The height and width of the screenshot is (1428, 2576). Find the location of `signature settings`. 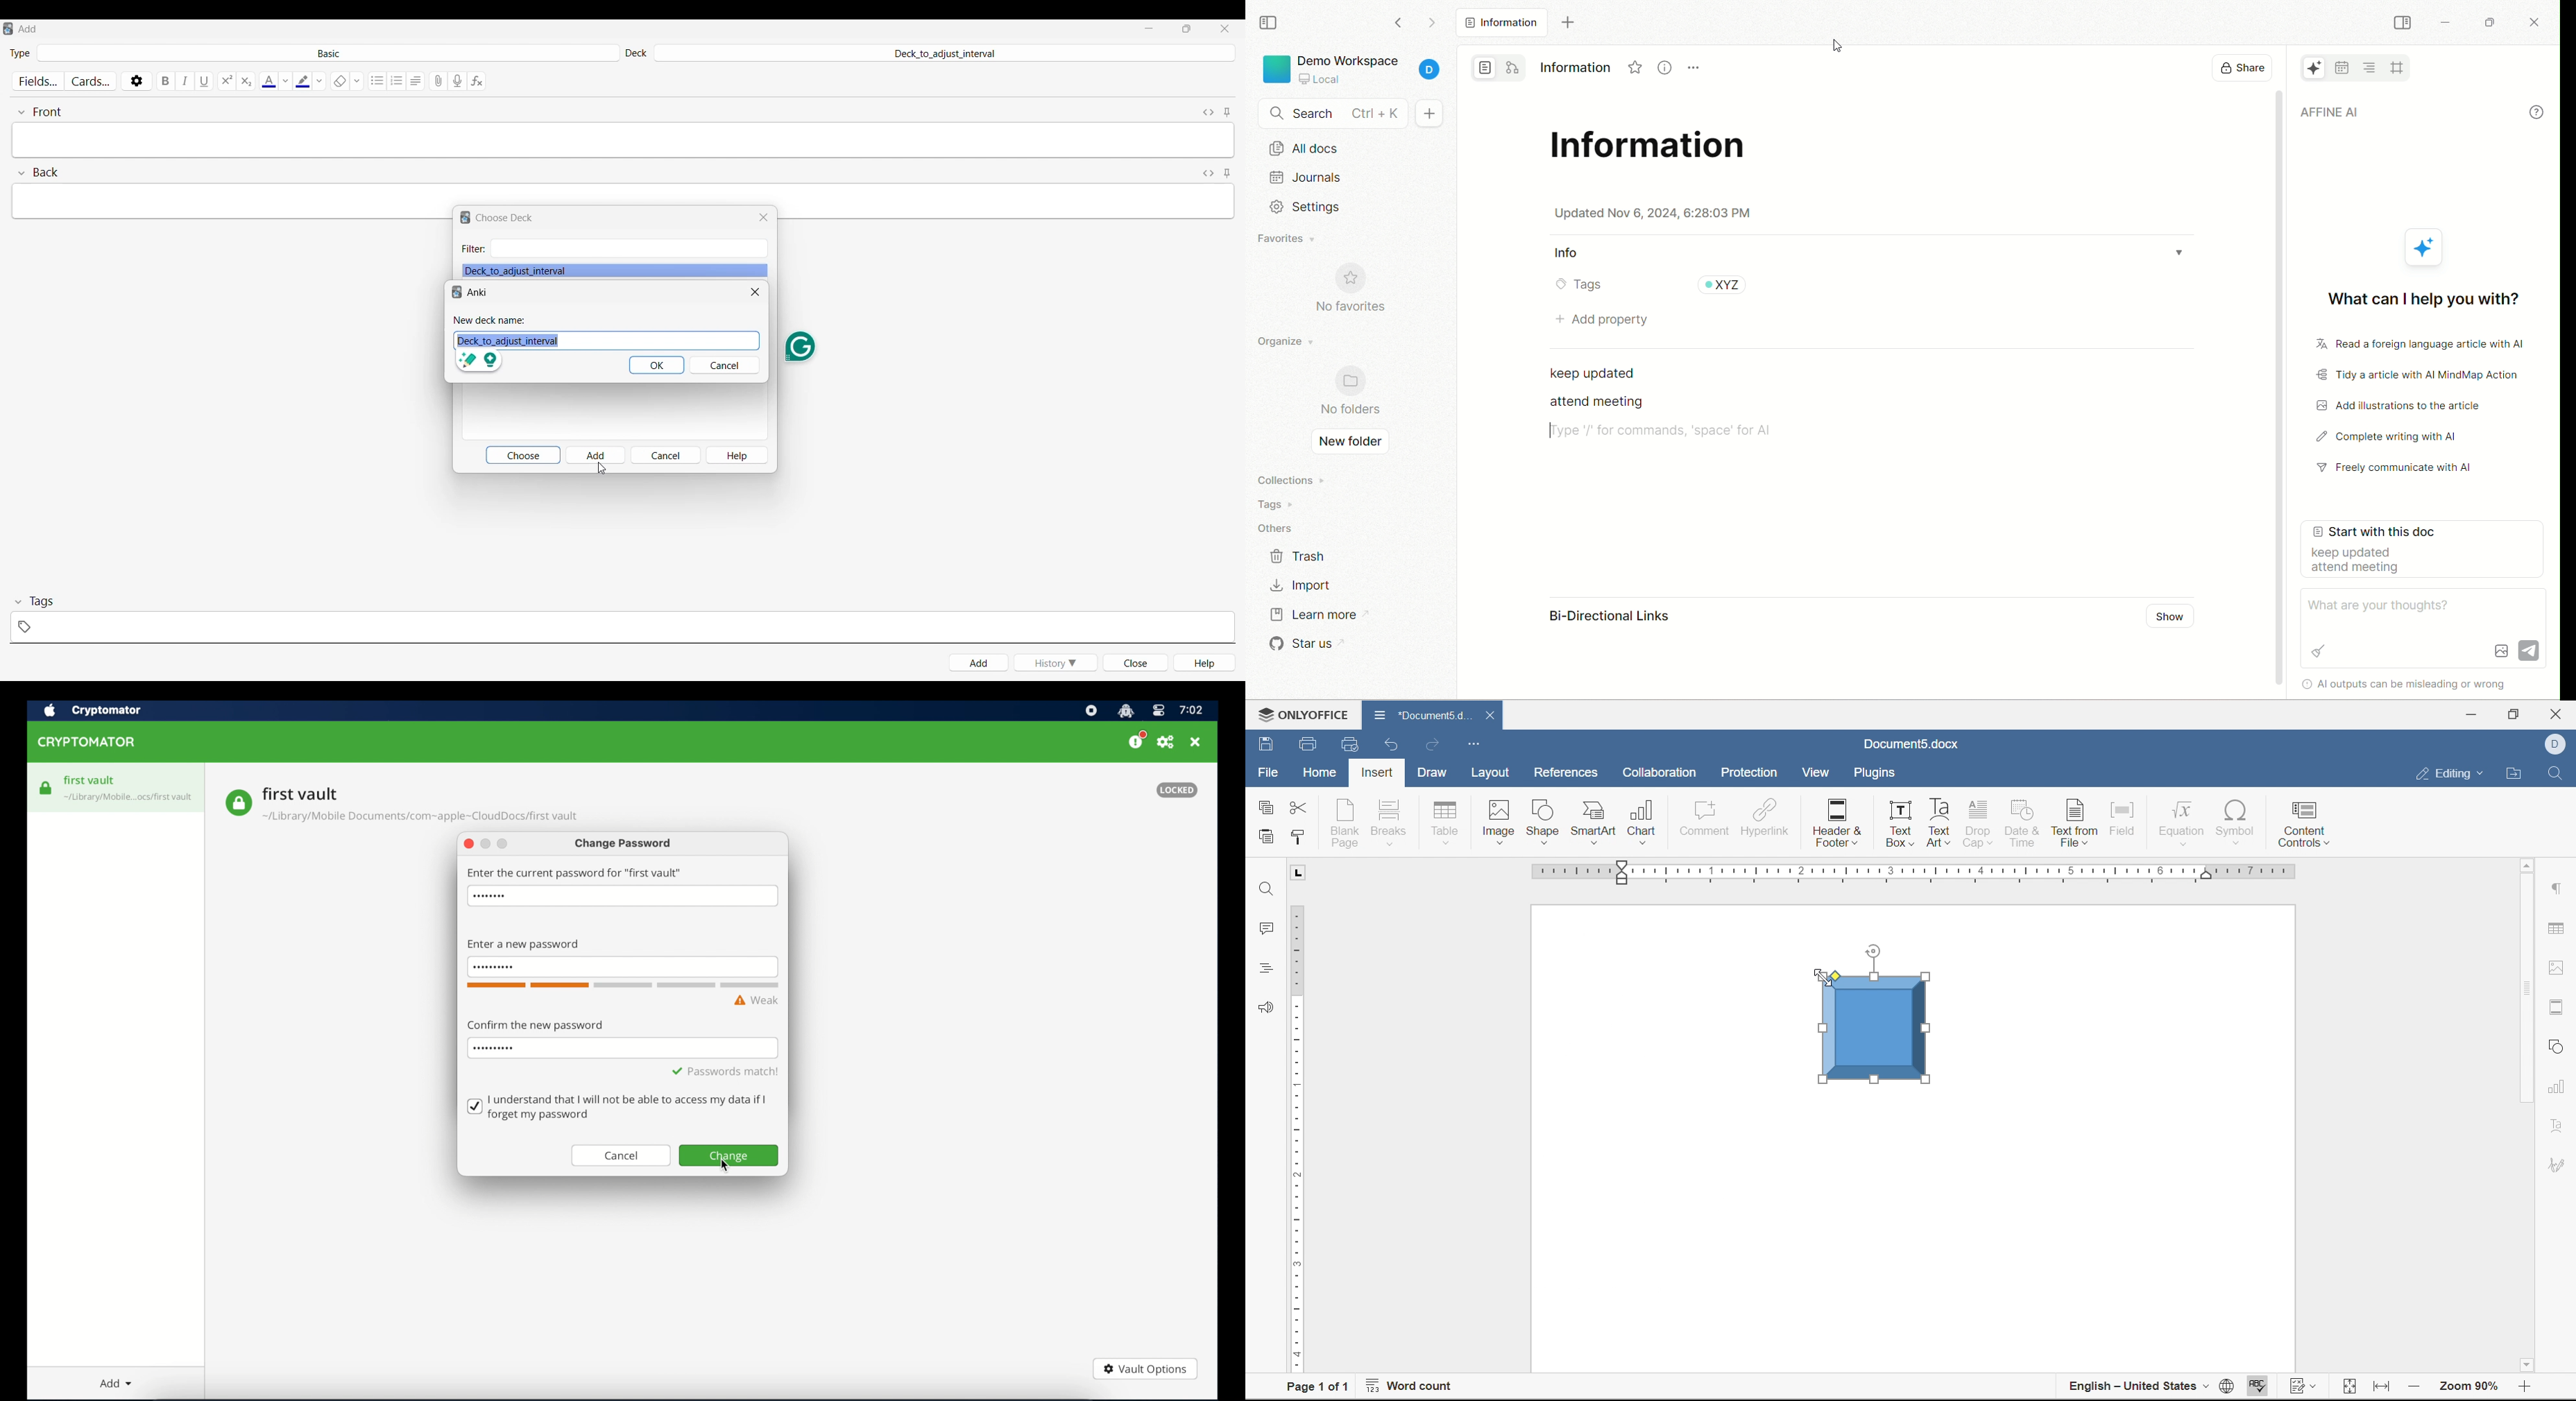

signature settings is located at coordinates (2558, 1165).